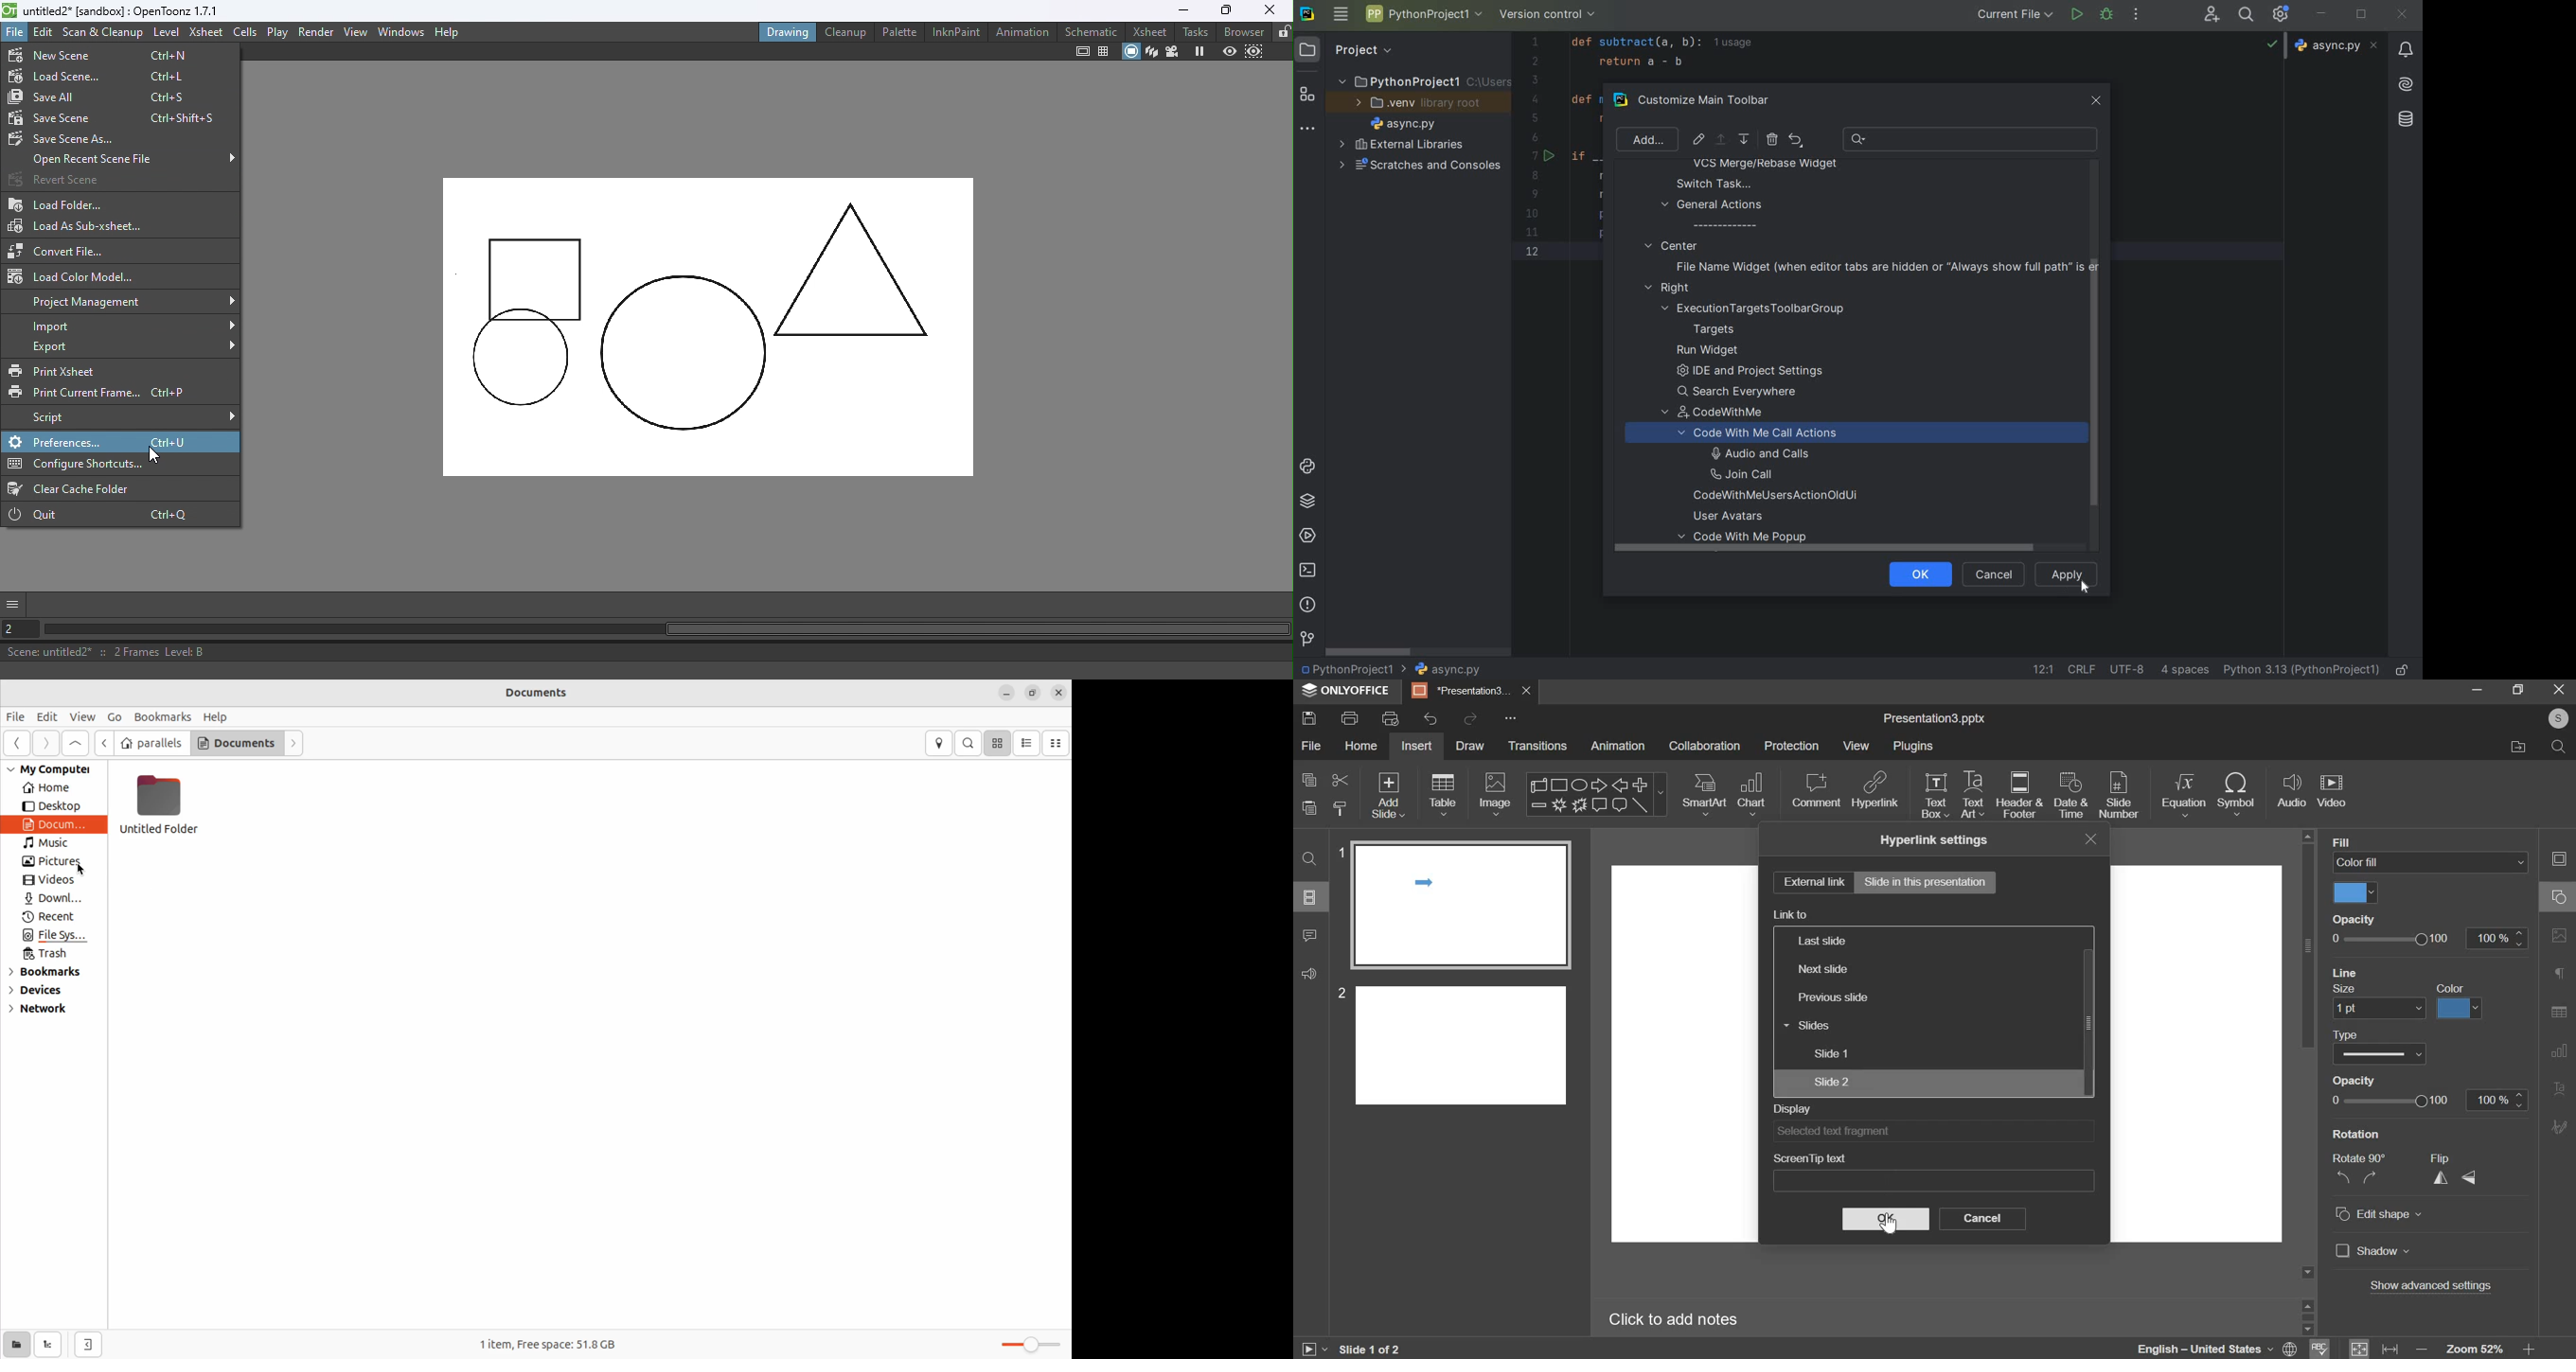  What do you see at coordinates (122, 443) in the screenshot?
I see `Preferences` at bounding box center [122, 443].